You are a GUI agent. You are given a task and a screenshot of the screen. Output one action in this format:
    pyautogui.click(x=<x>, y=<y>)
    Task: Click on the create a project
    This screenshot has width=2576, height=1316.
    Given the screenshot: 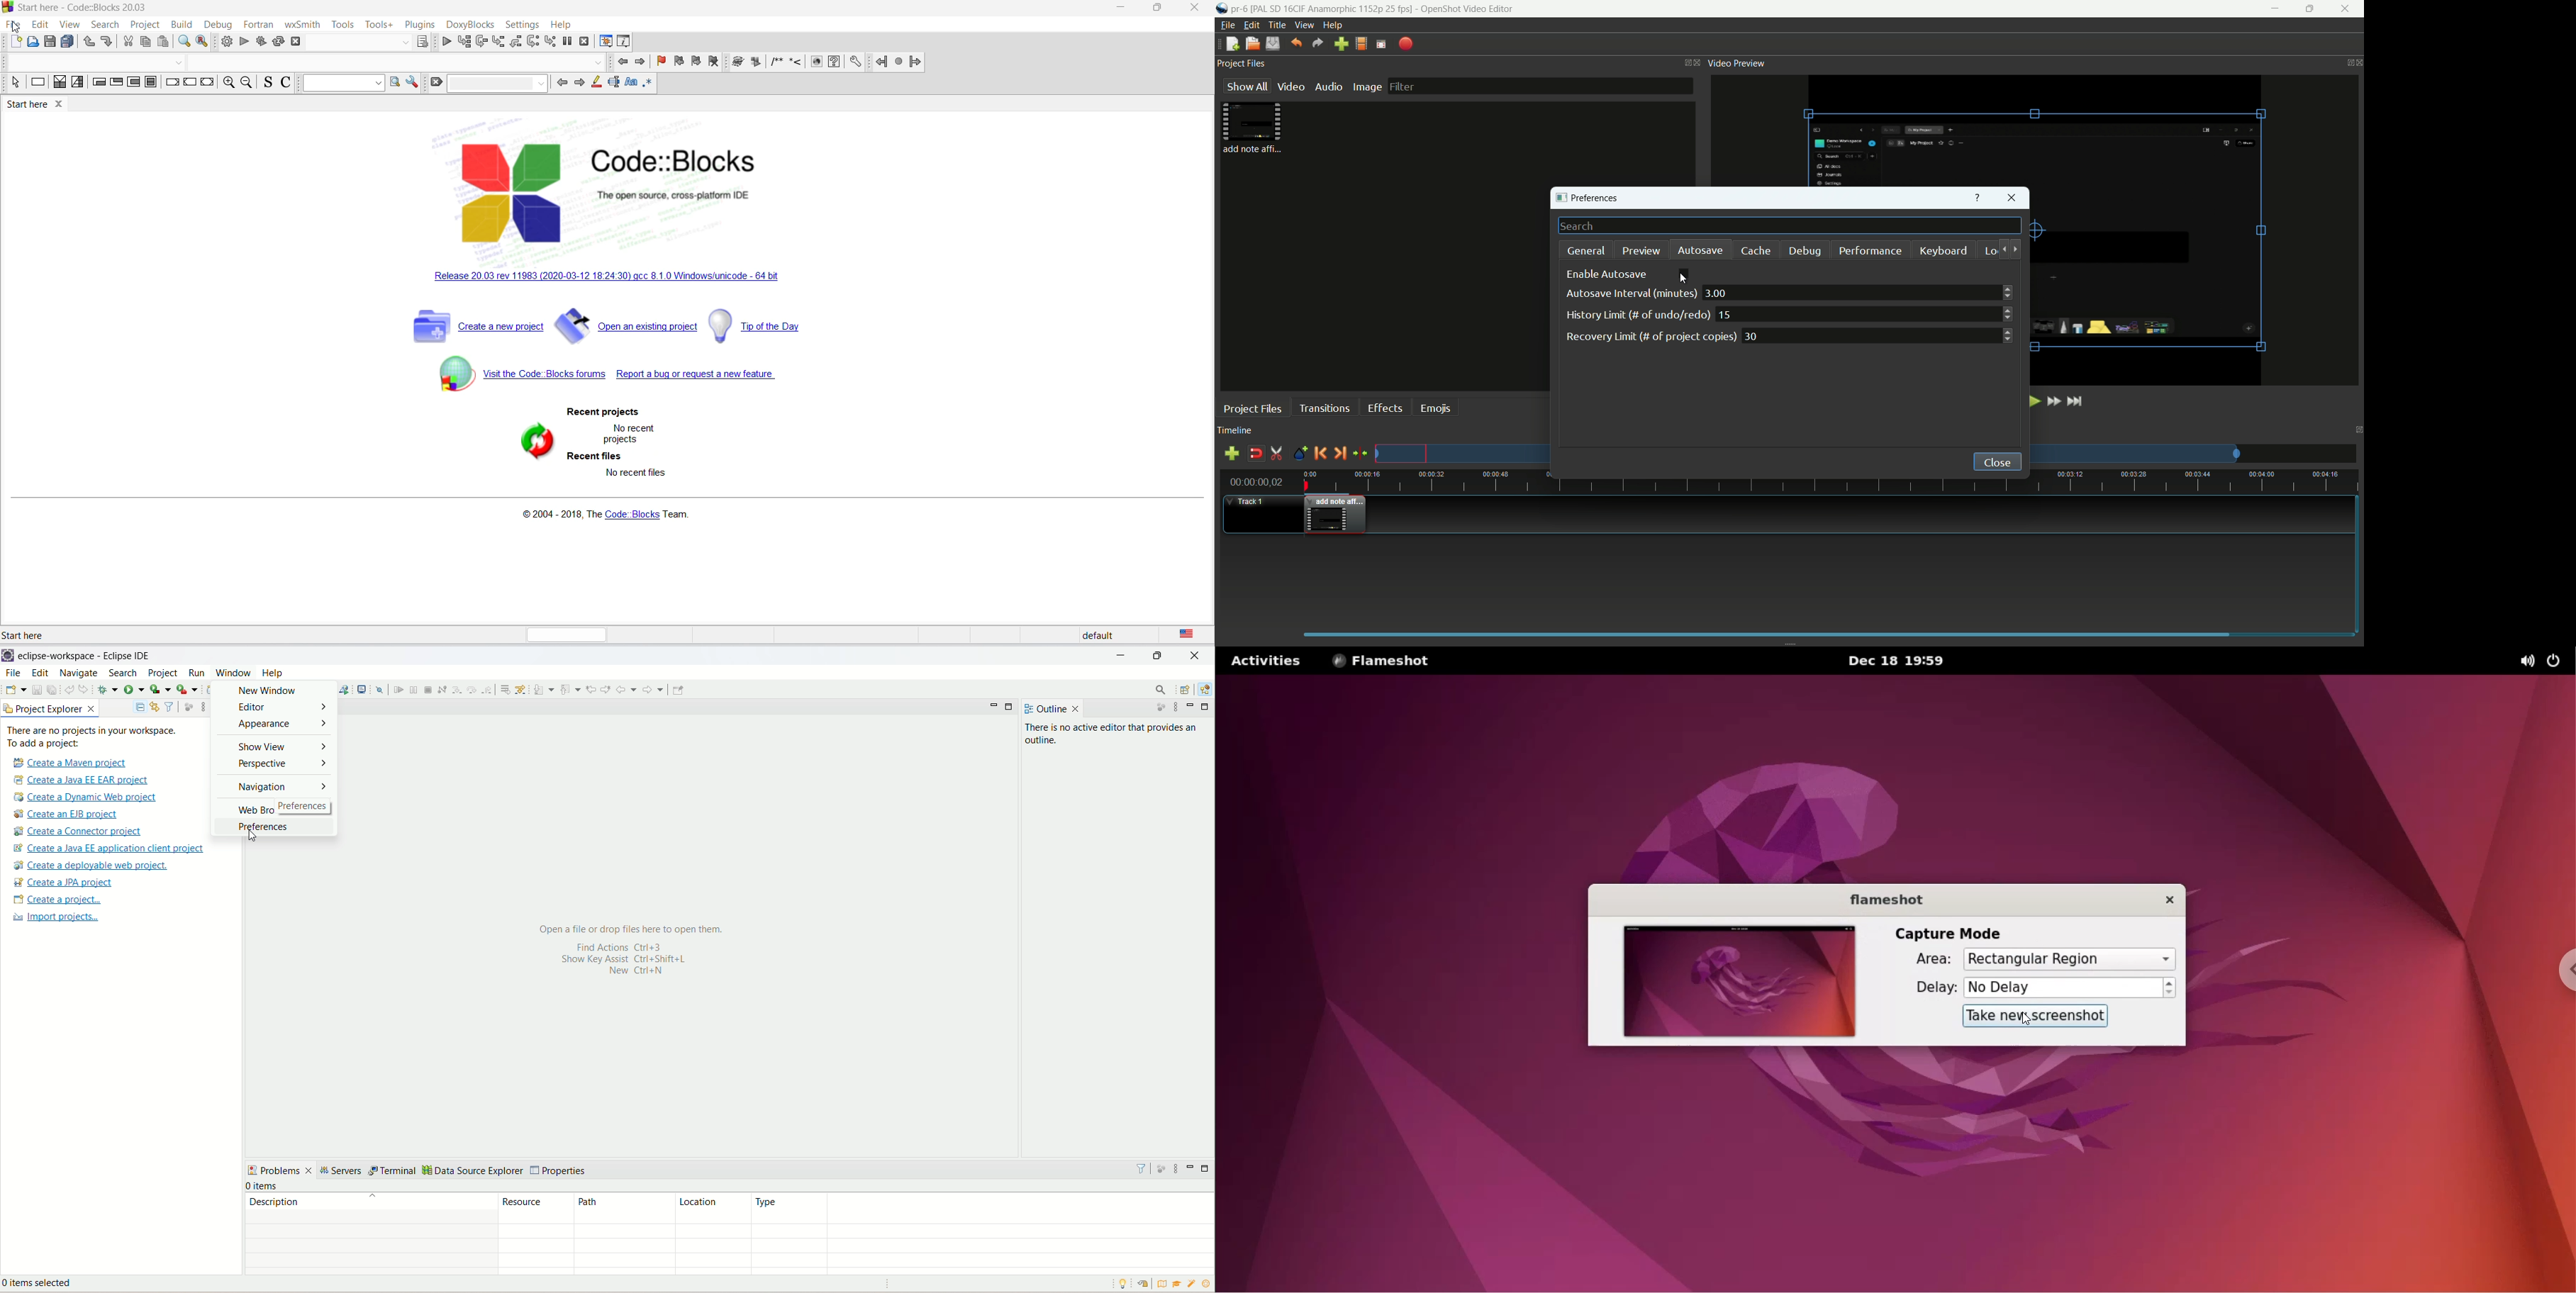 What is the action you would take?
    pyautogui.click(x=56, y=900)
    